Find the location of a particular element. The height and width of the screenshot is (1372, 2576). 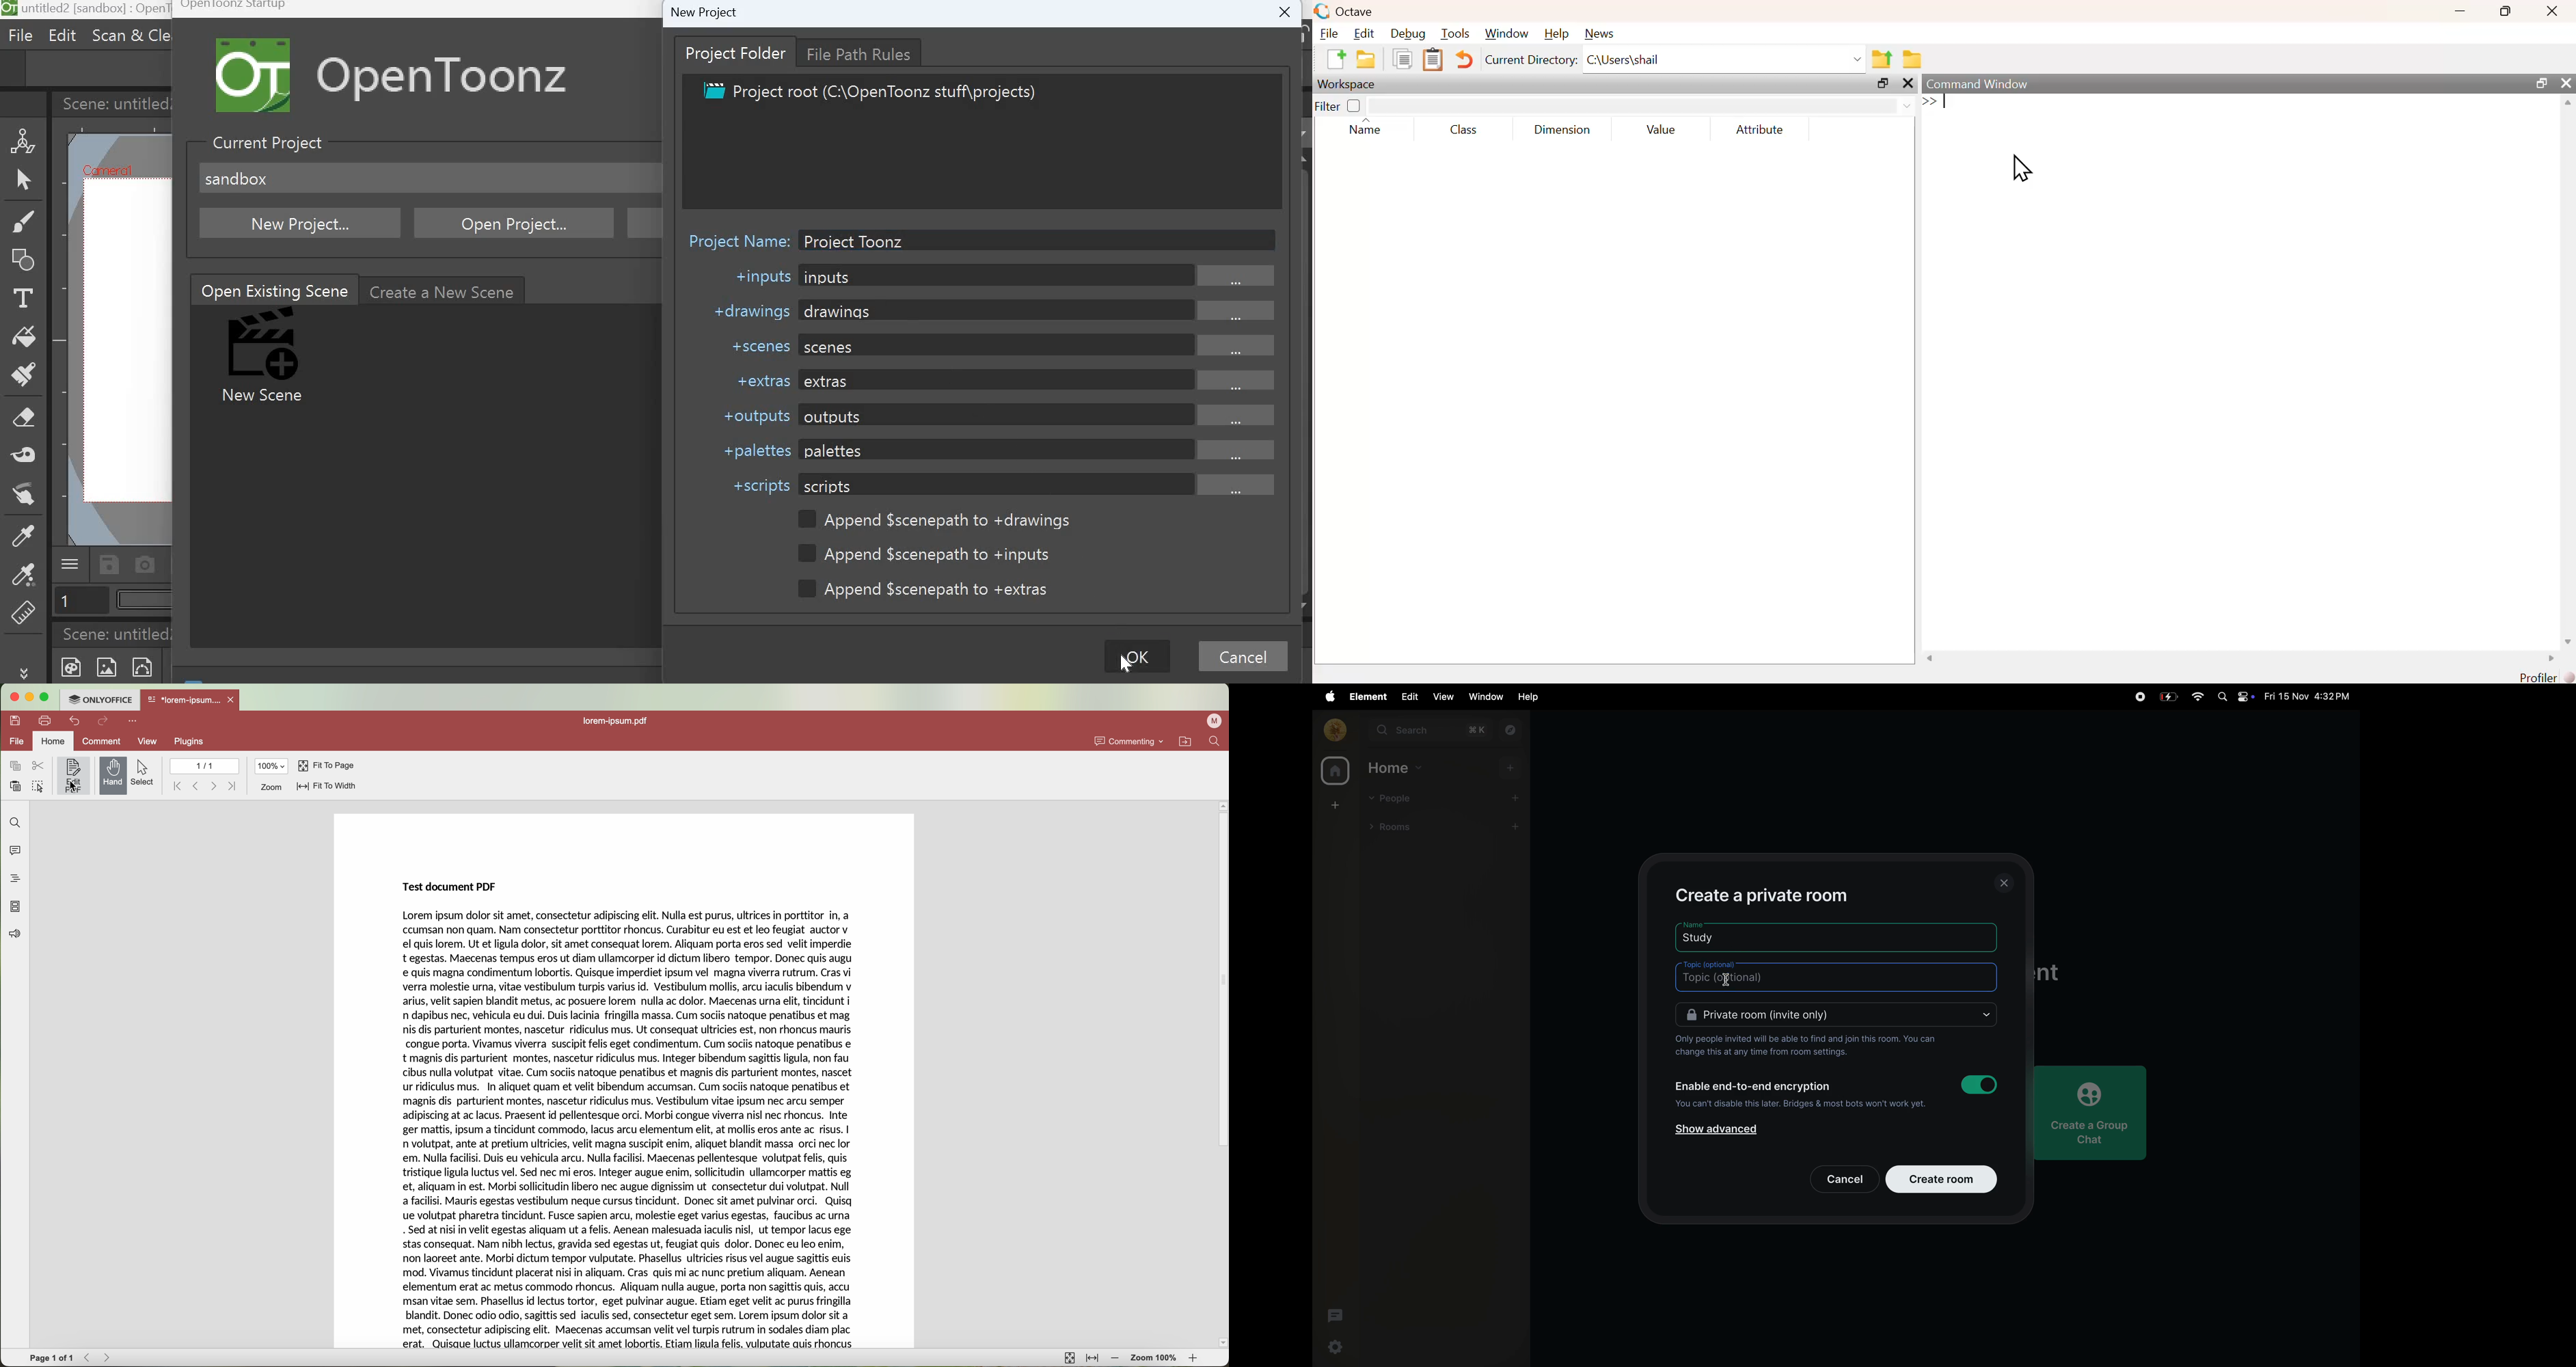

window is located at coordinates (1483, 696).